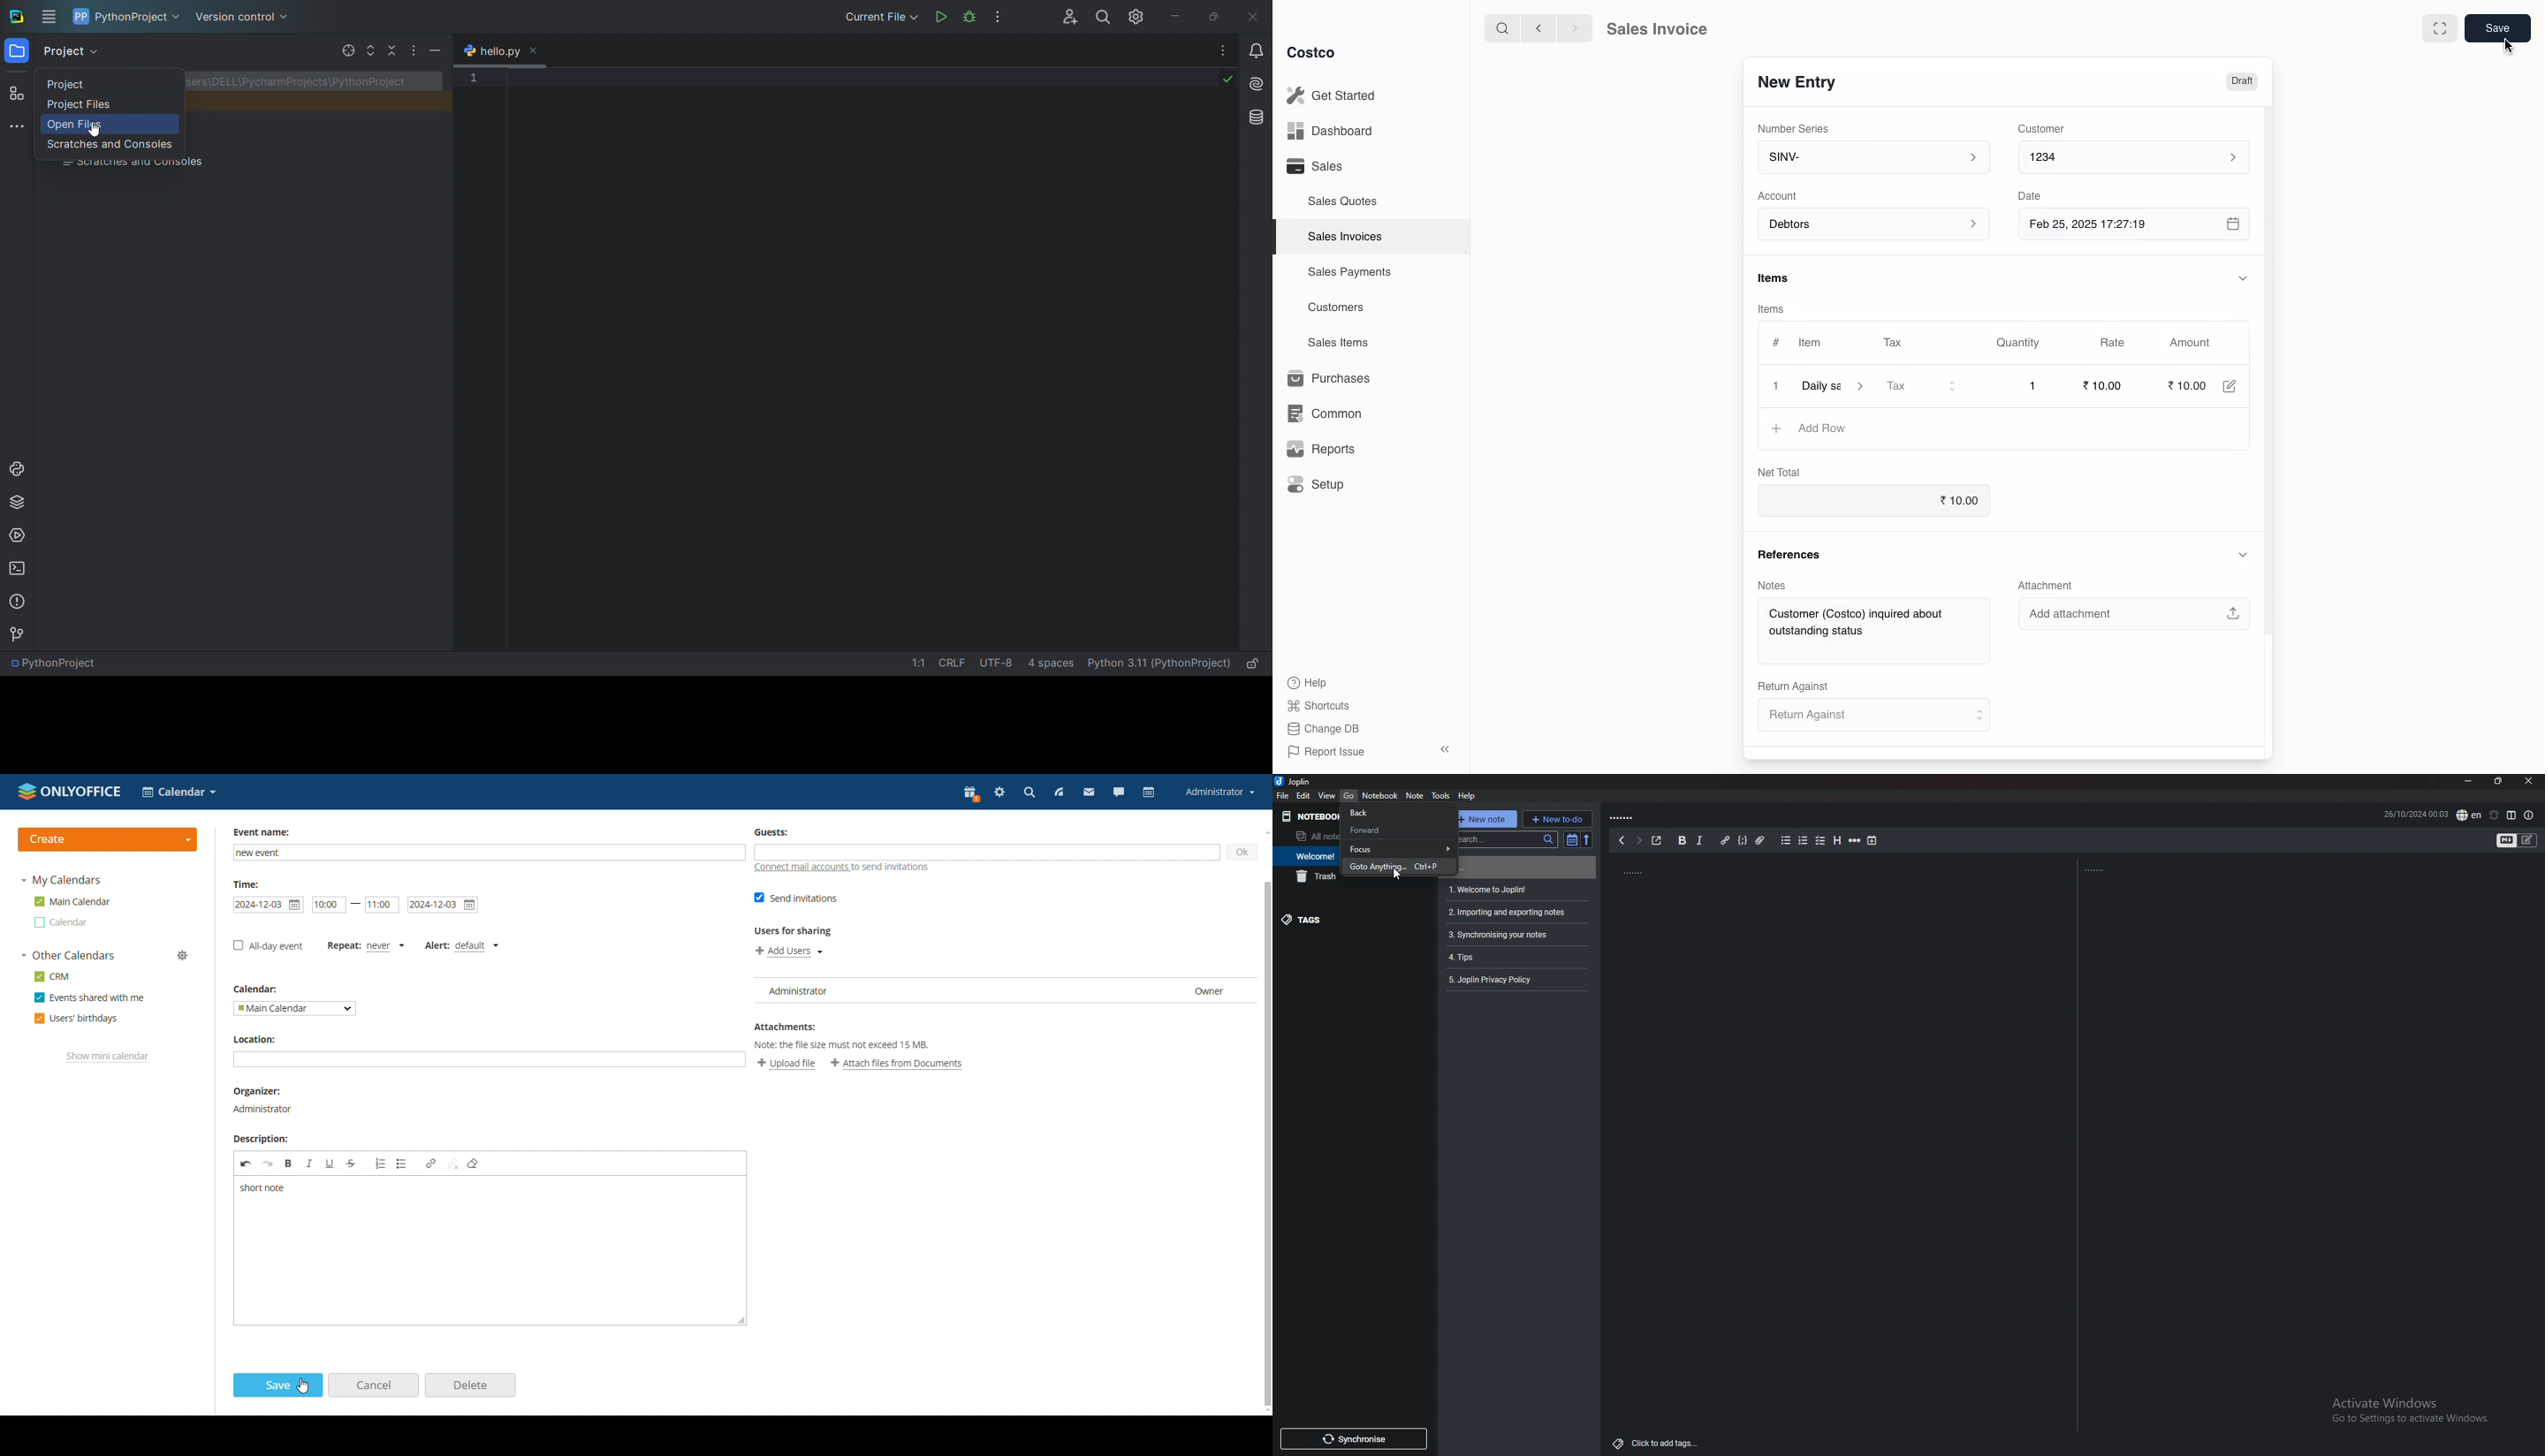 Image resolution: width=2548 pixels, height=1456 pixels. What do you see at coordinates (1874, 225) in the screenshot?
I see `Debtors` at bounding box center [1874, 225].